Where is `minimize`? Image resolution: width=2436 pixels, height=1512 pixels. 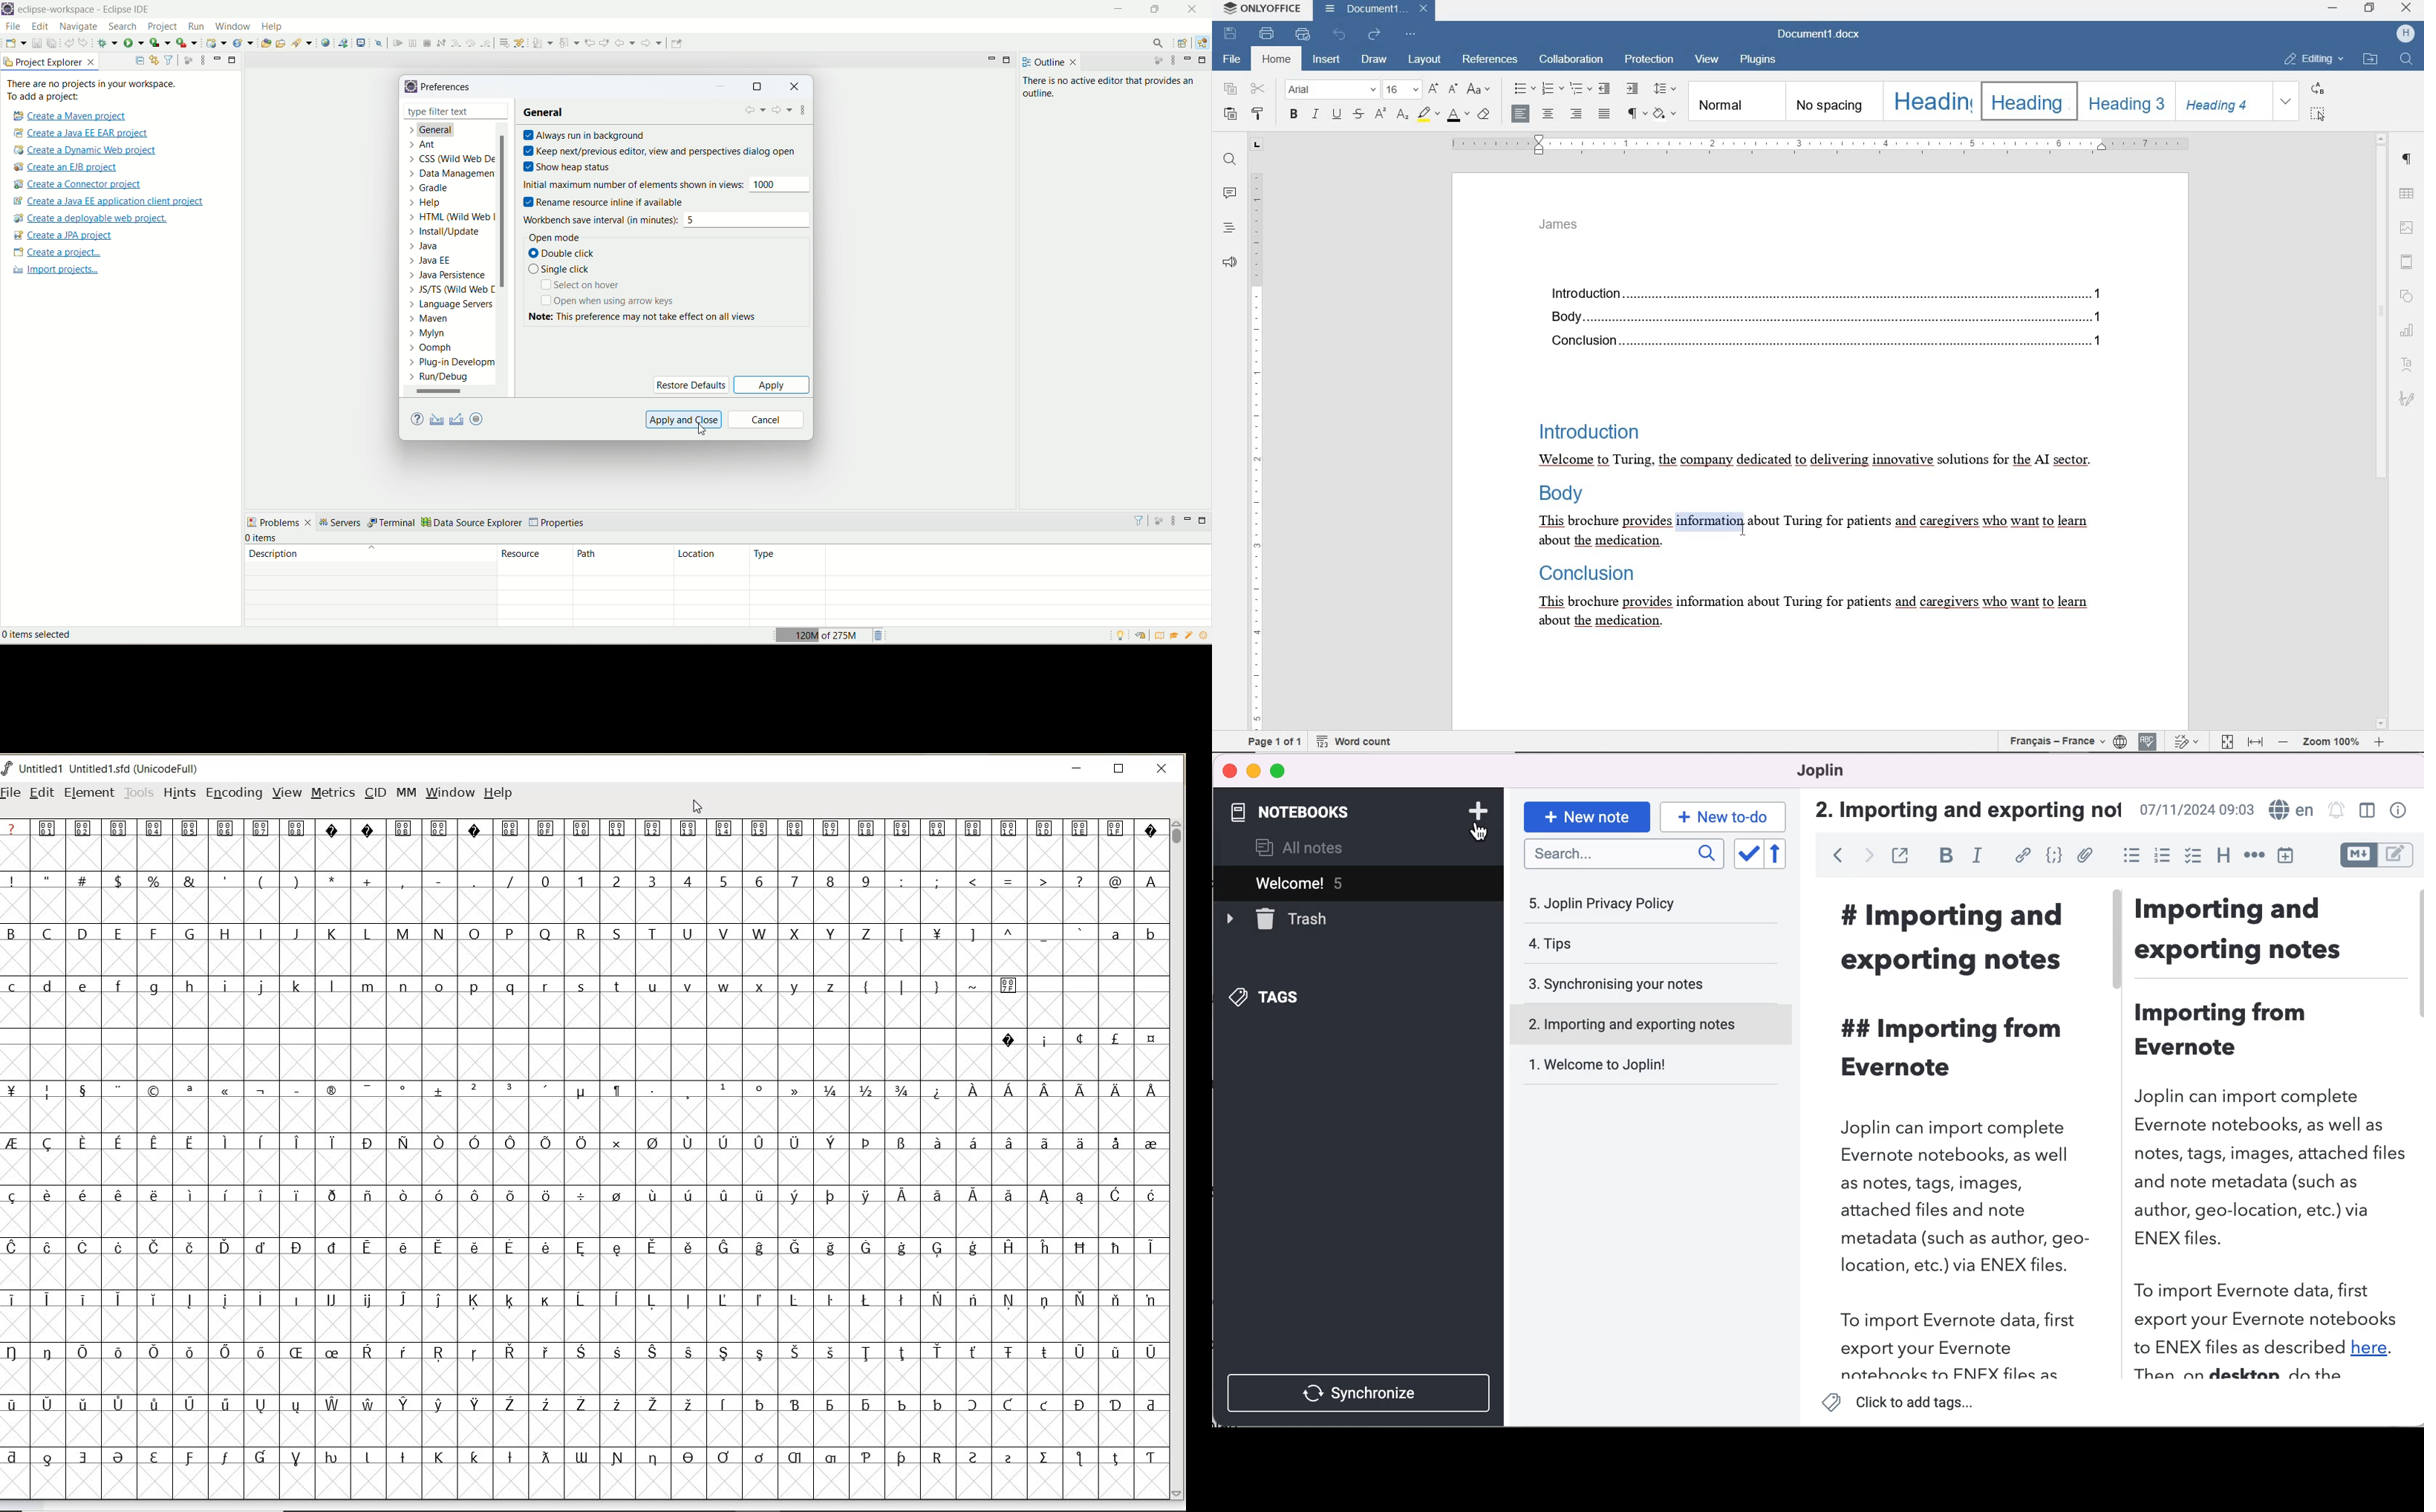 minimize is located at coordinates (1118, 10).